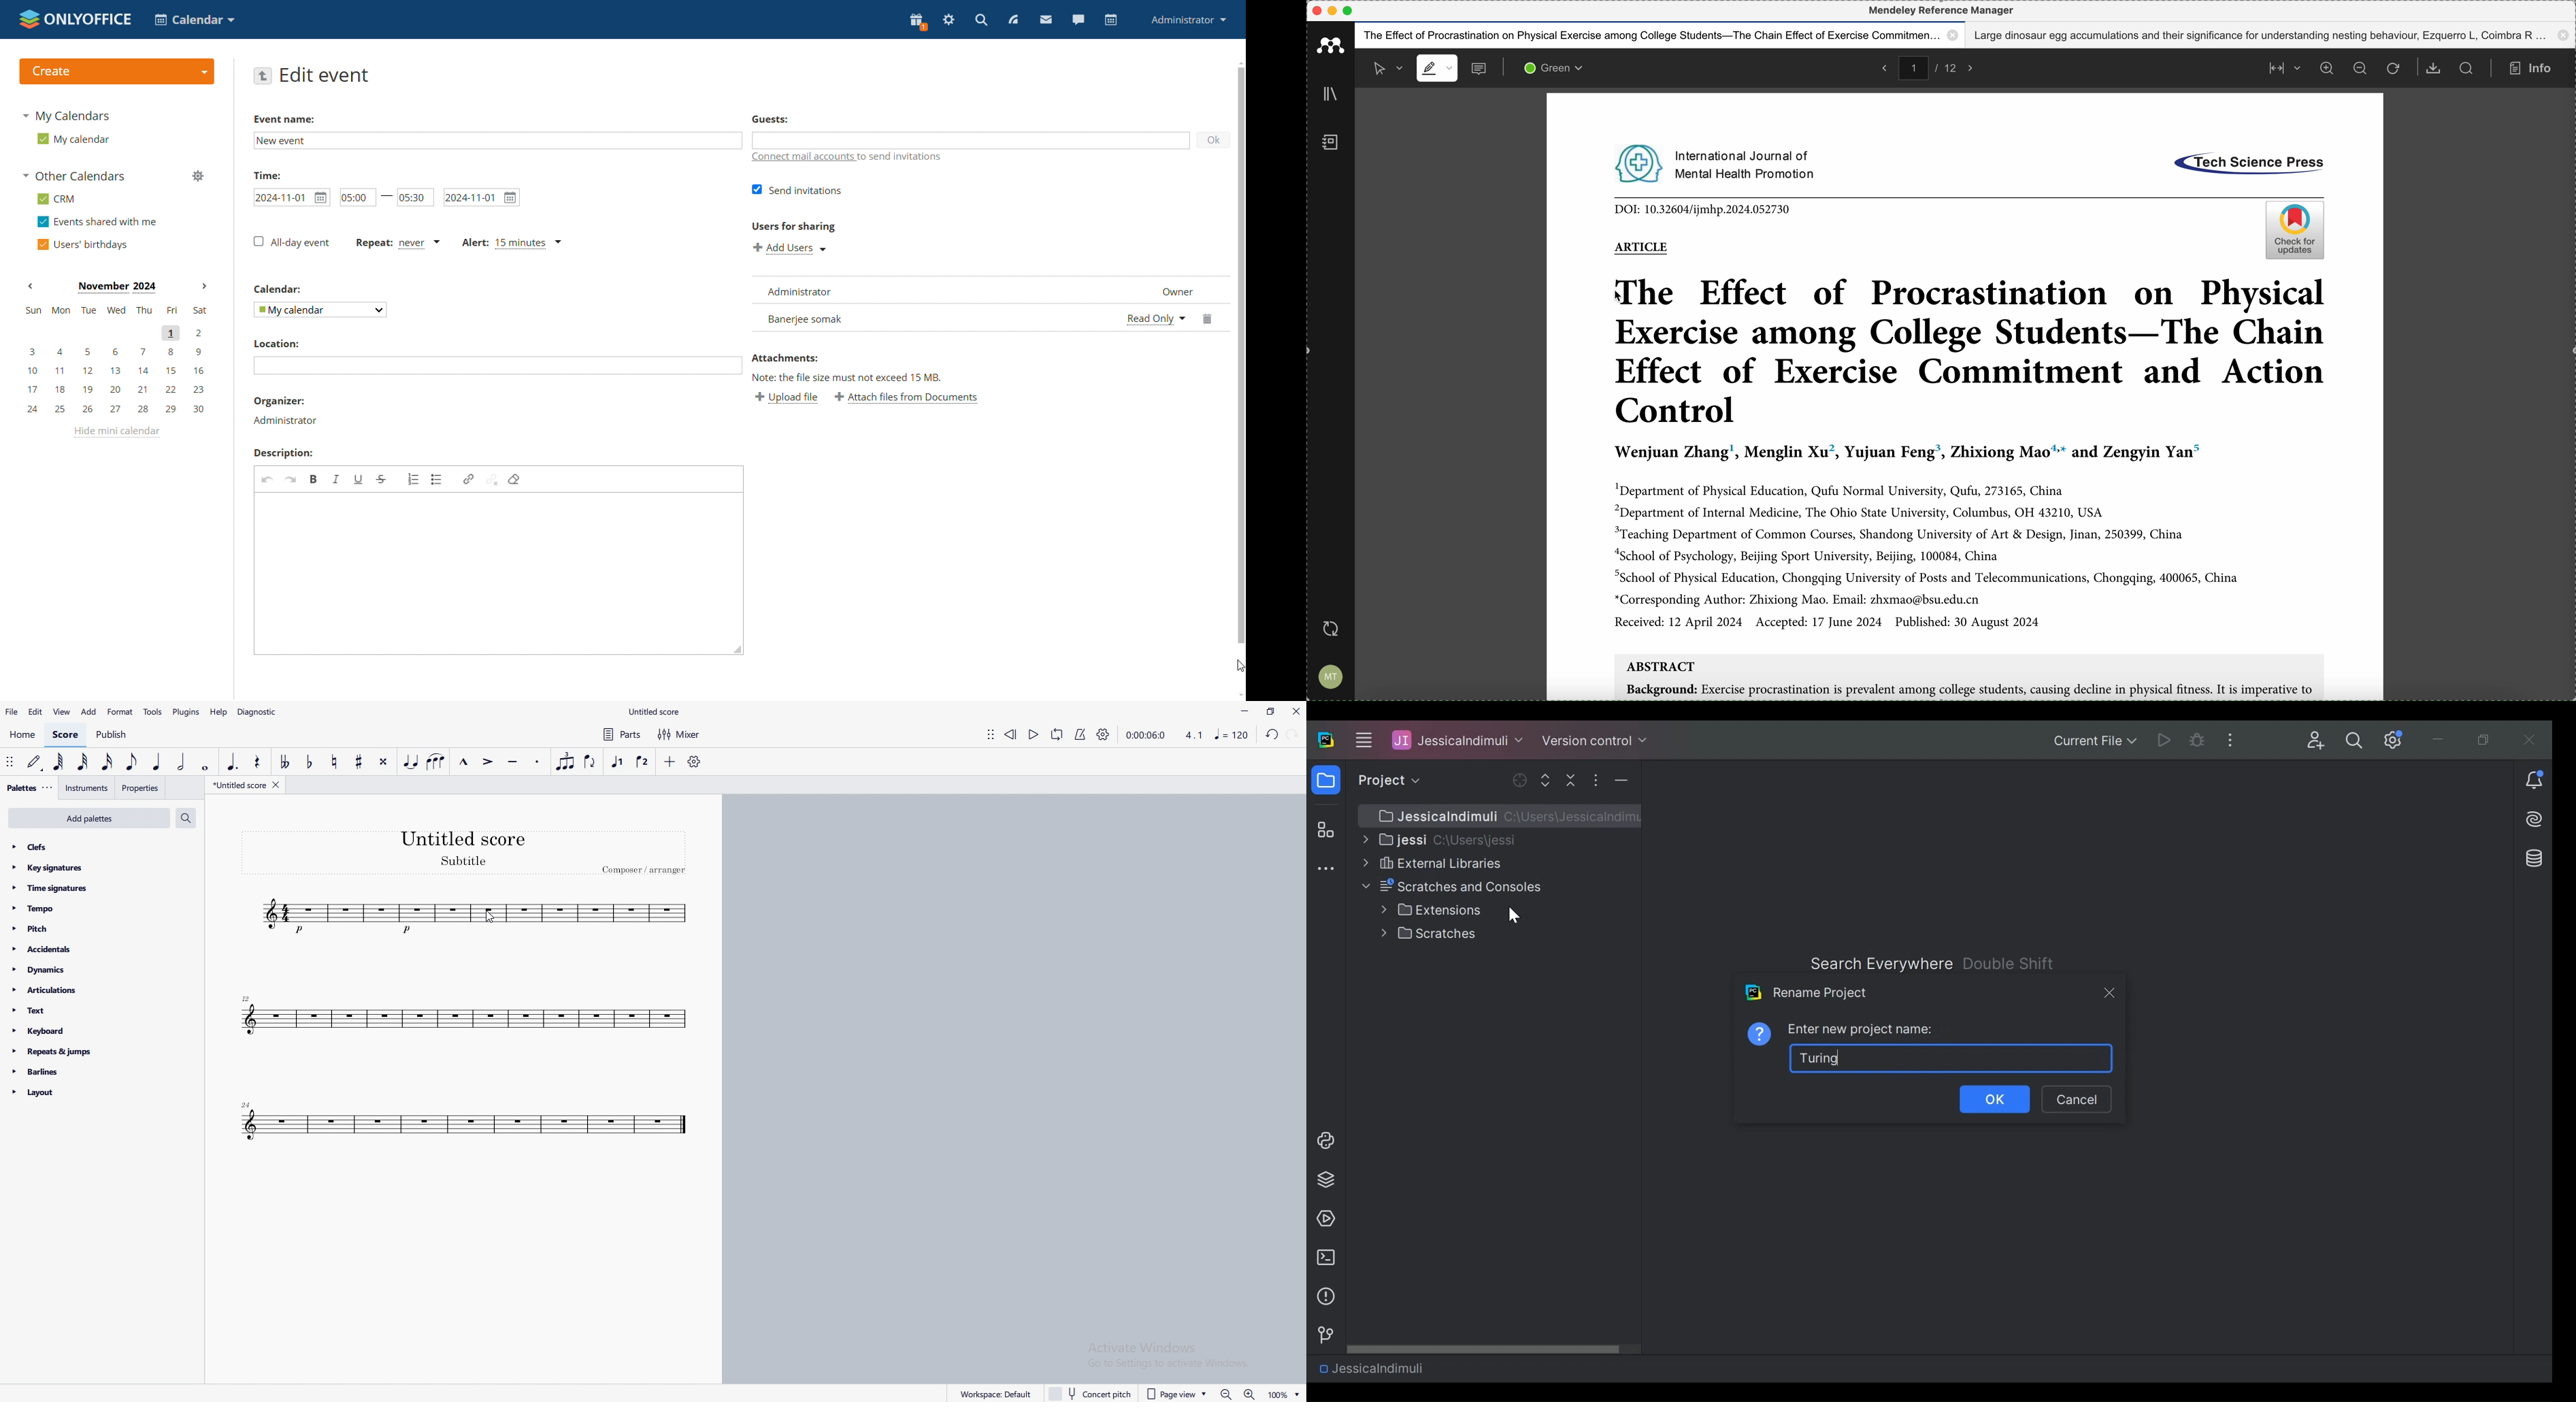  What do you see at coordinates (566, 762) in the screenshot?
I see `tuplet` at bounding box center [566, 762].